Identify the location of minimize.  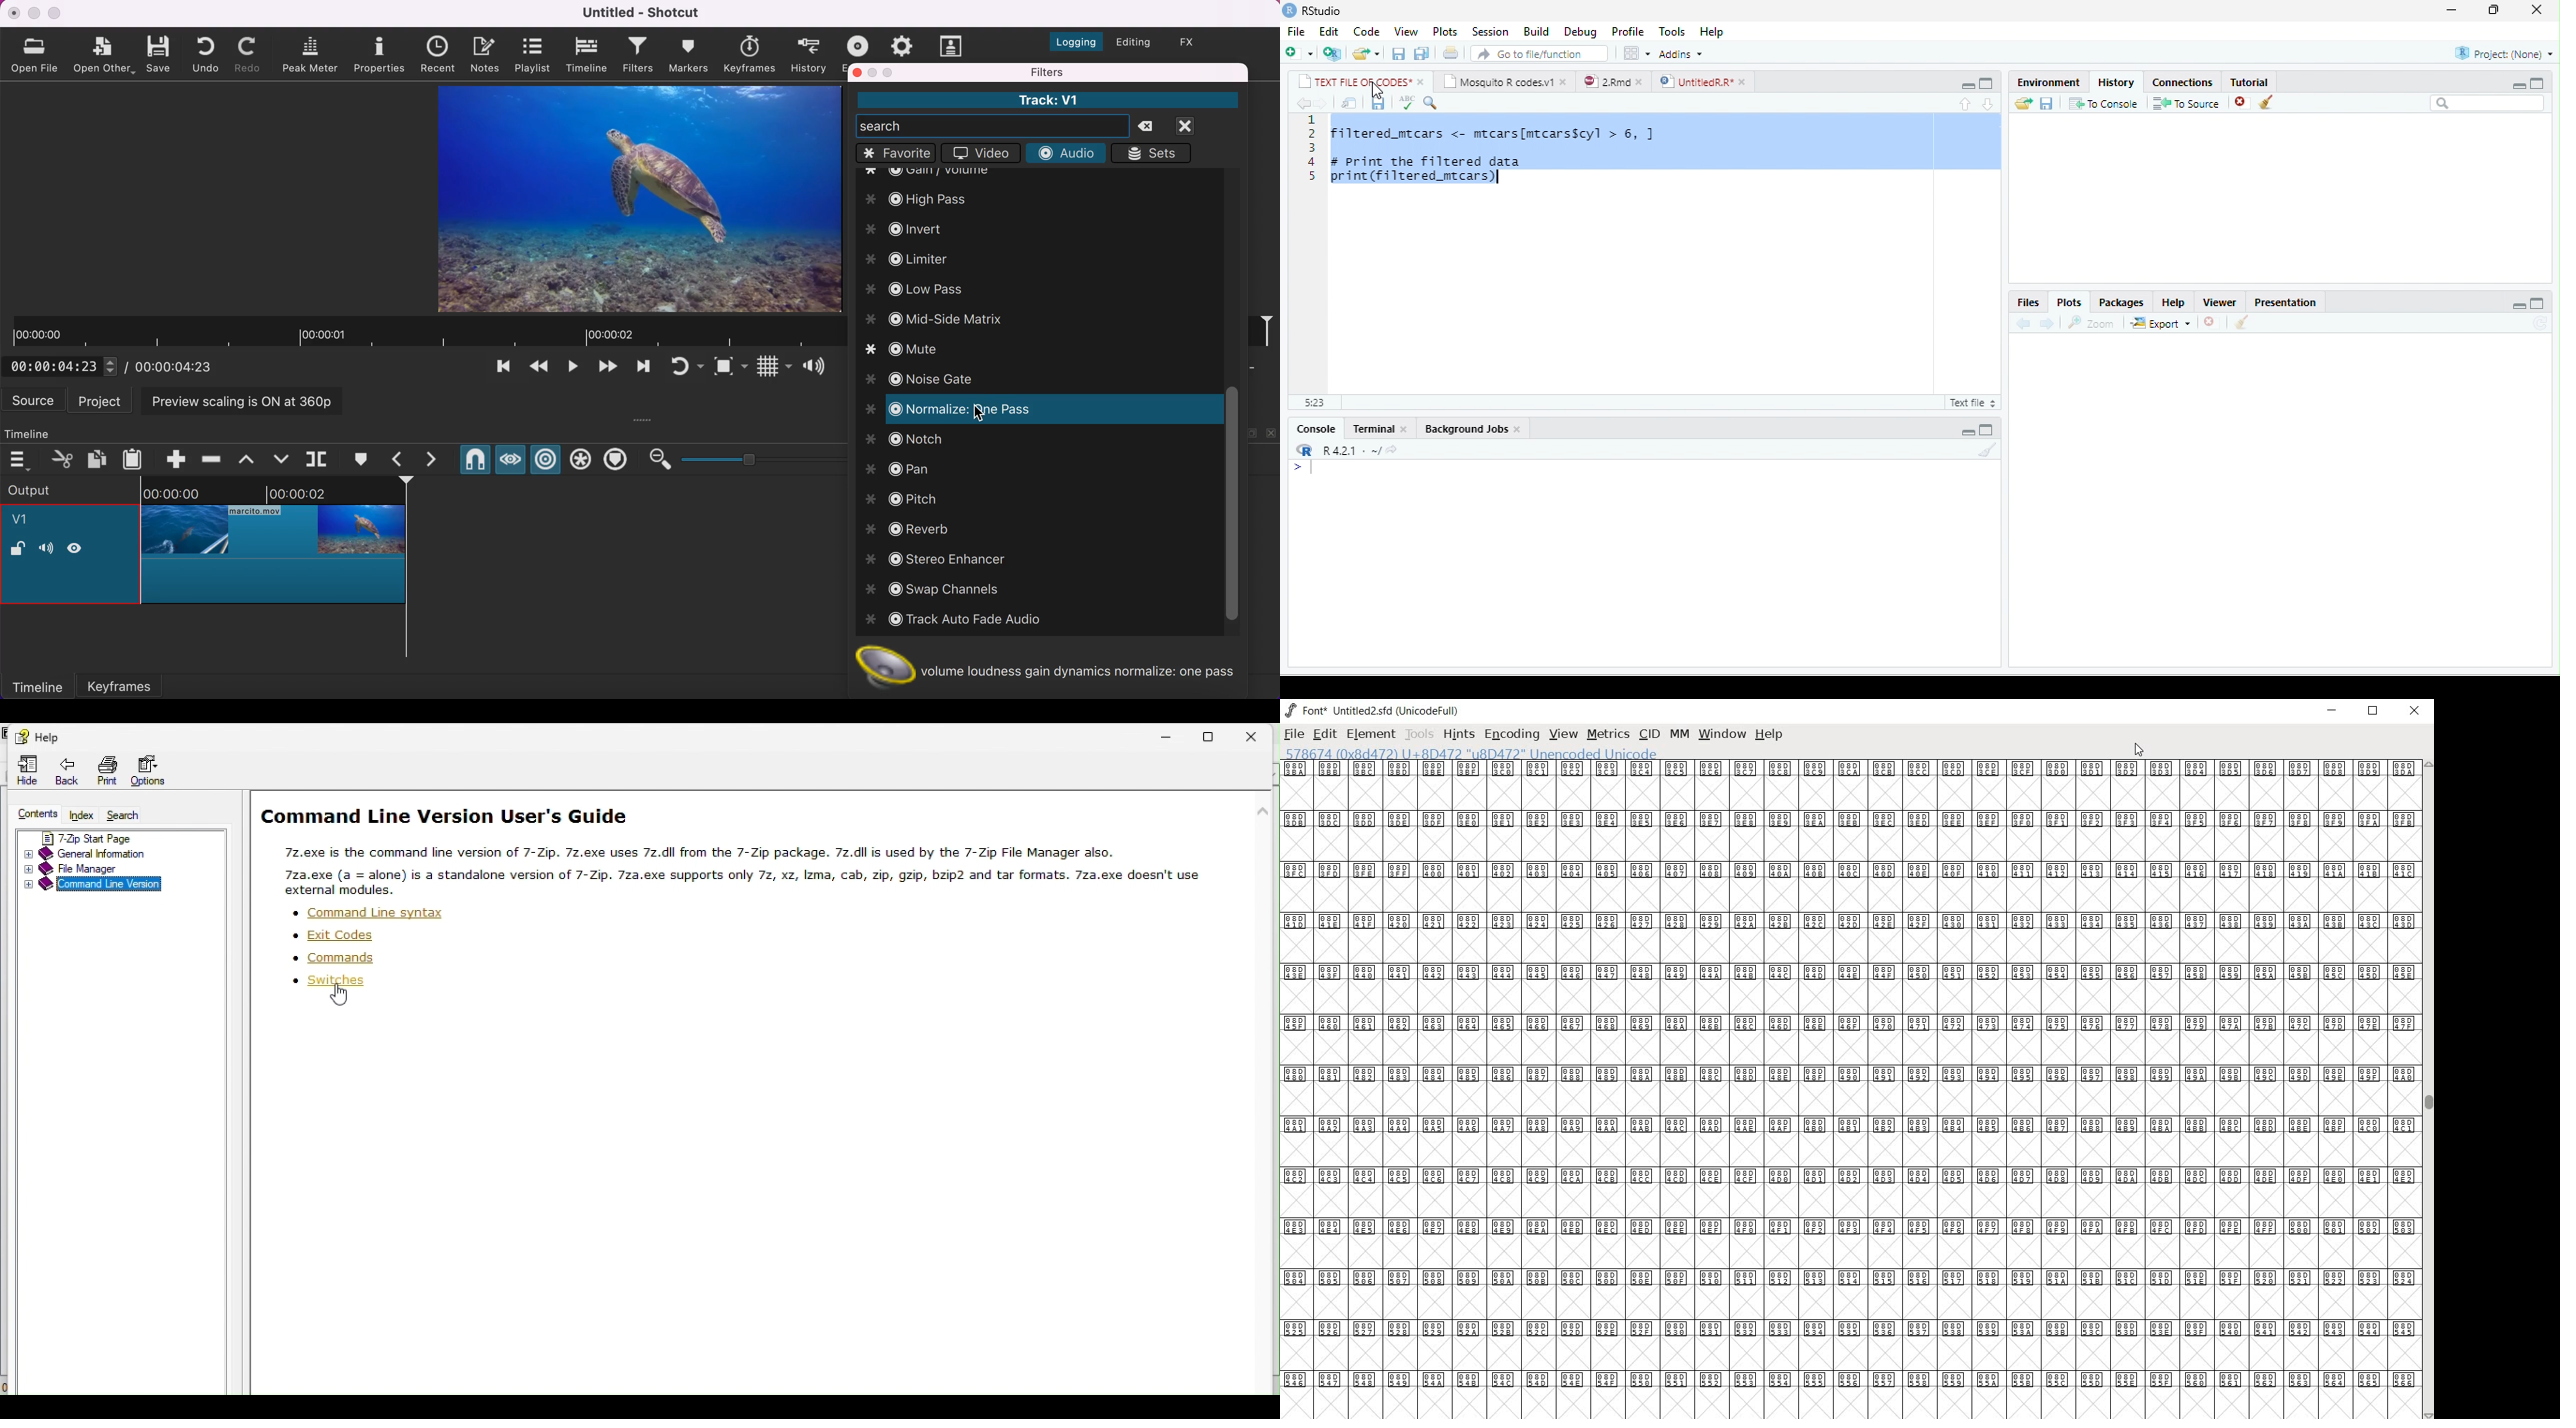
(2518, 85).